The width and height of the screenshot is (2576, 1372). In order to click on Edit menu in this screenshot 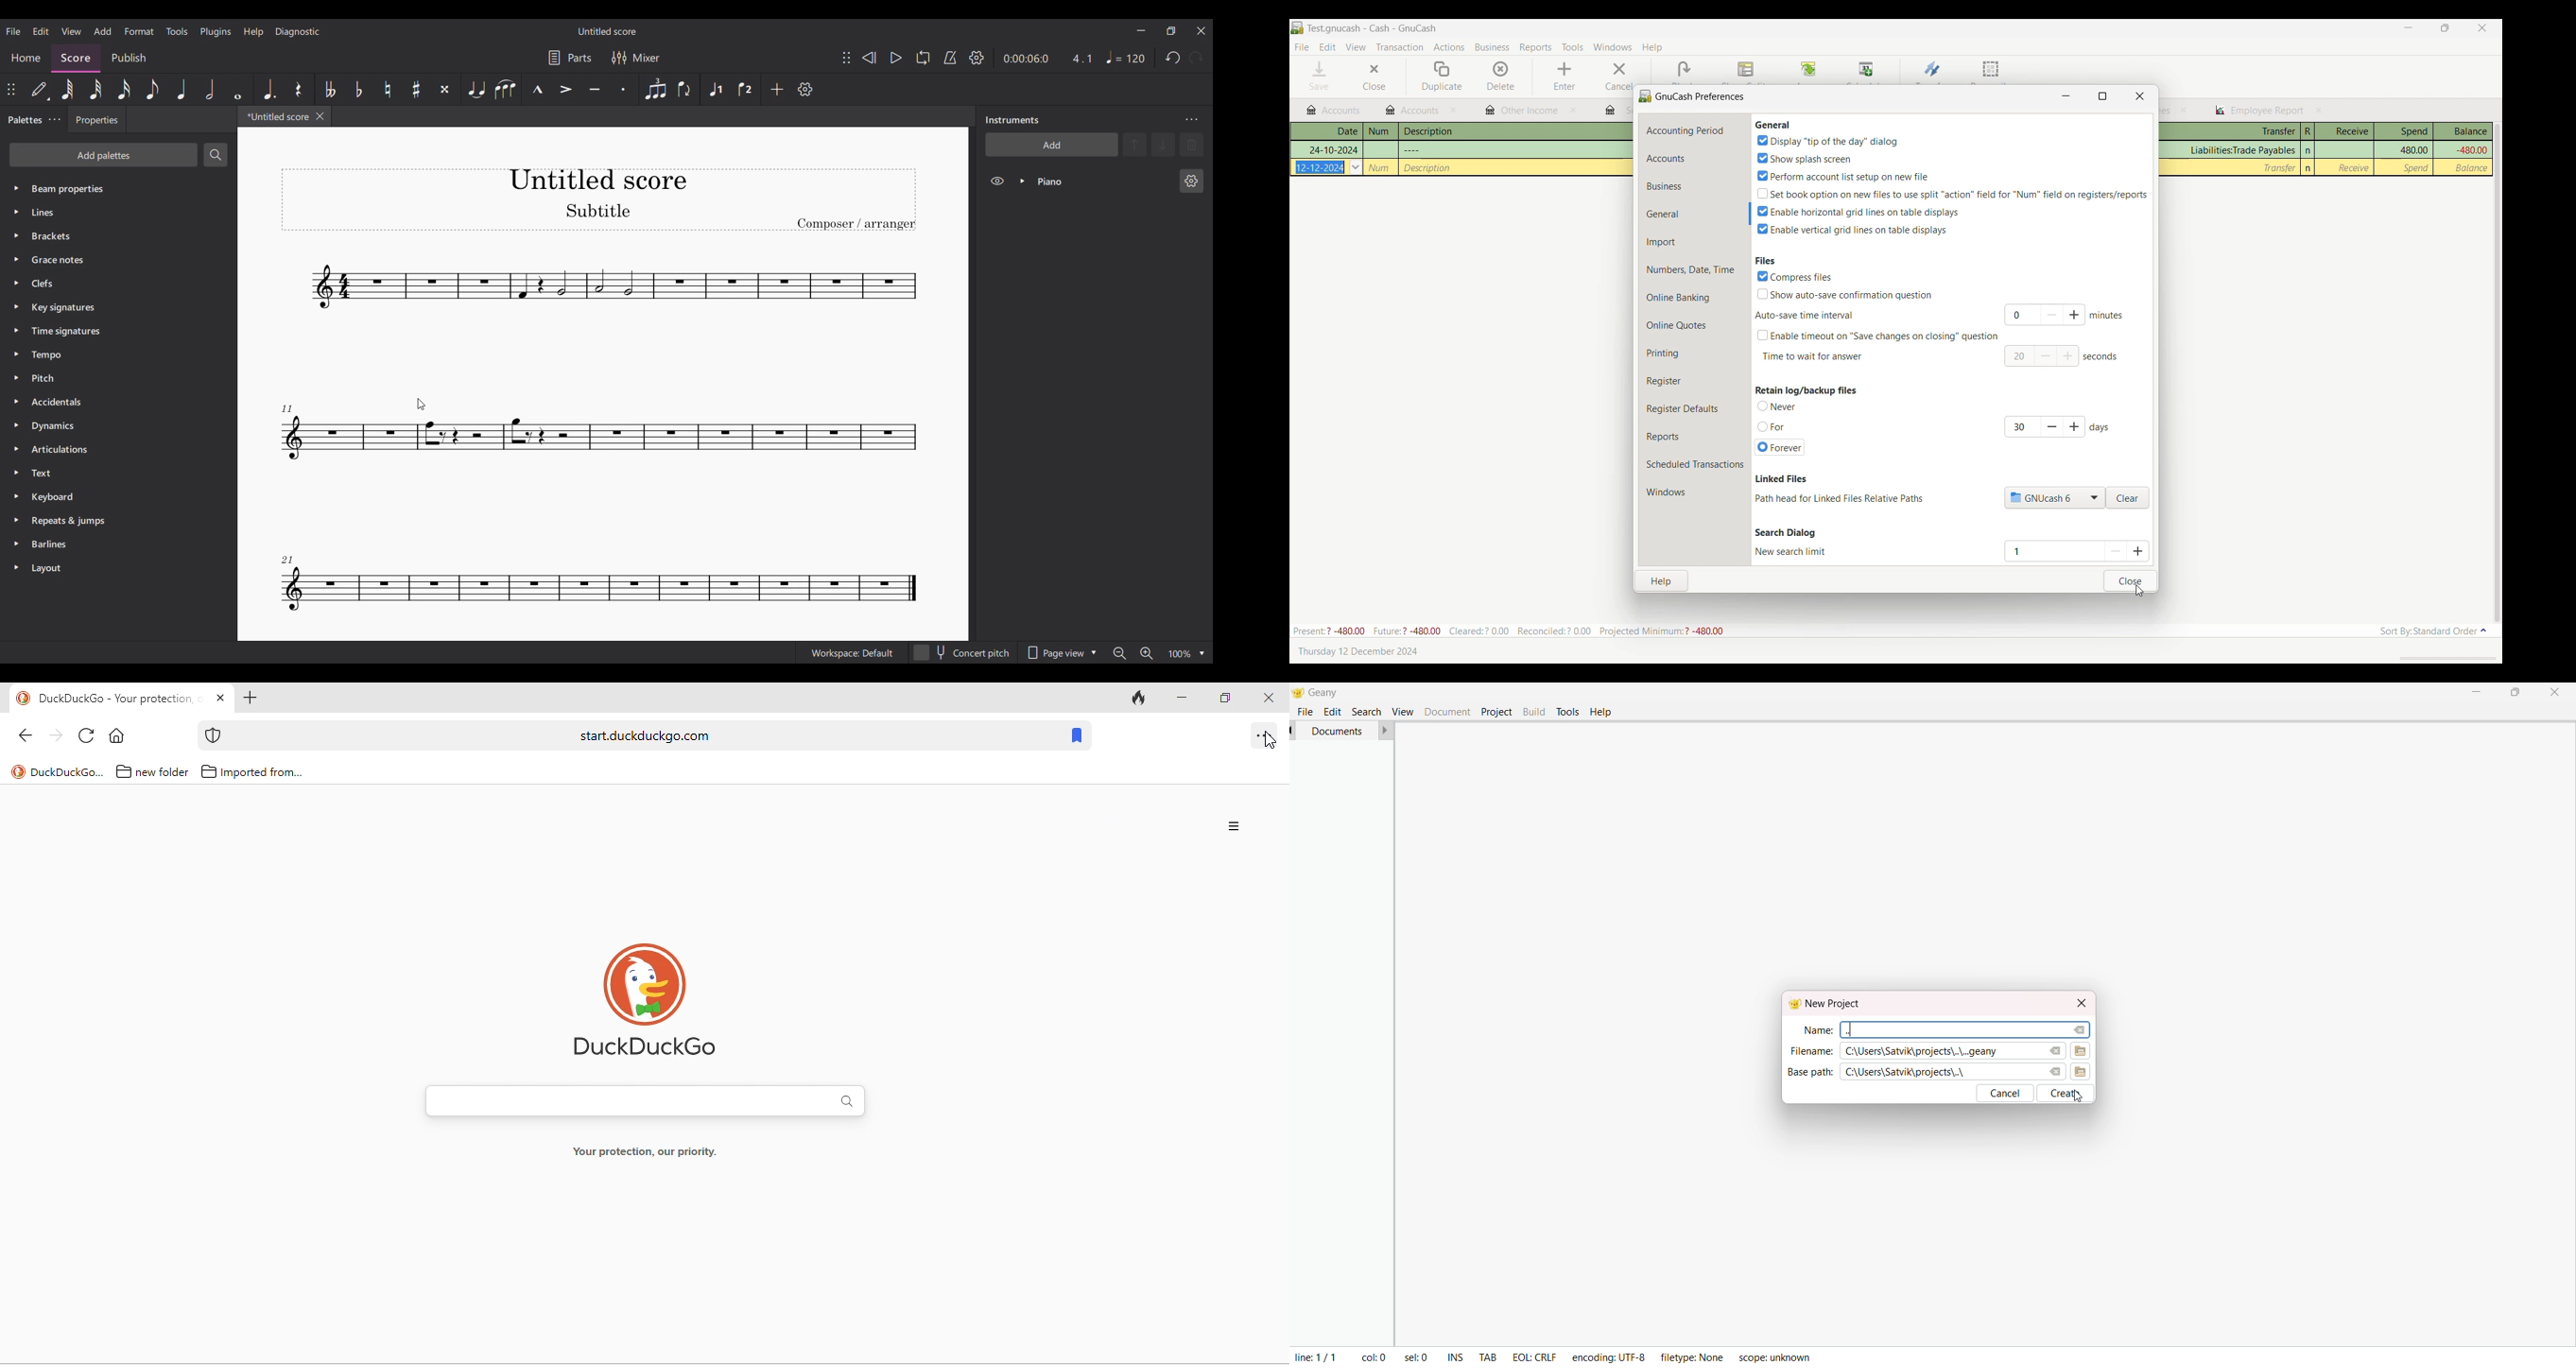, I will do `click(41, 31)`.